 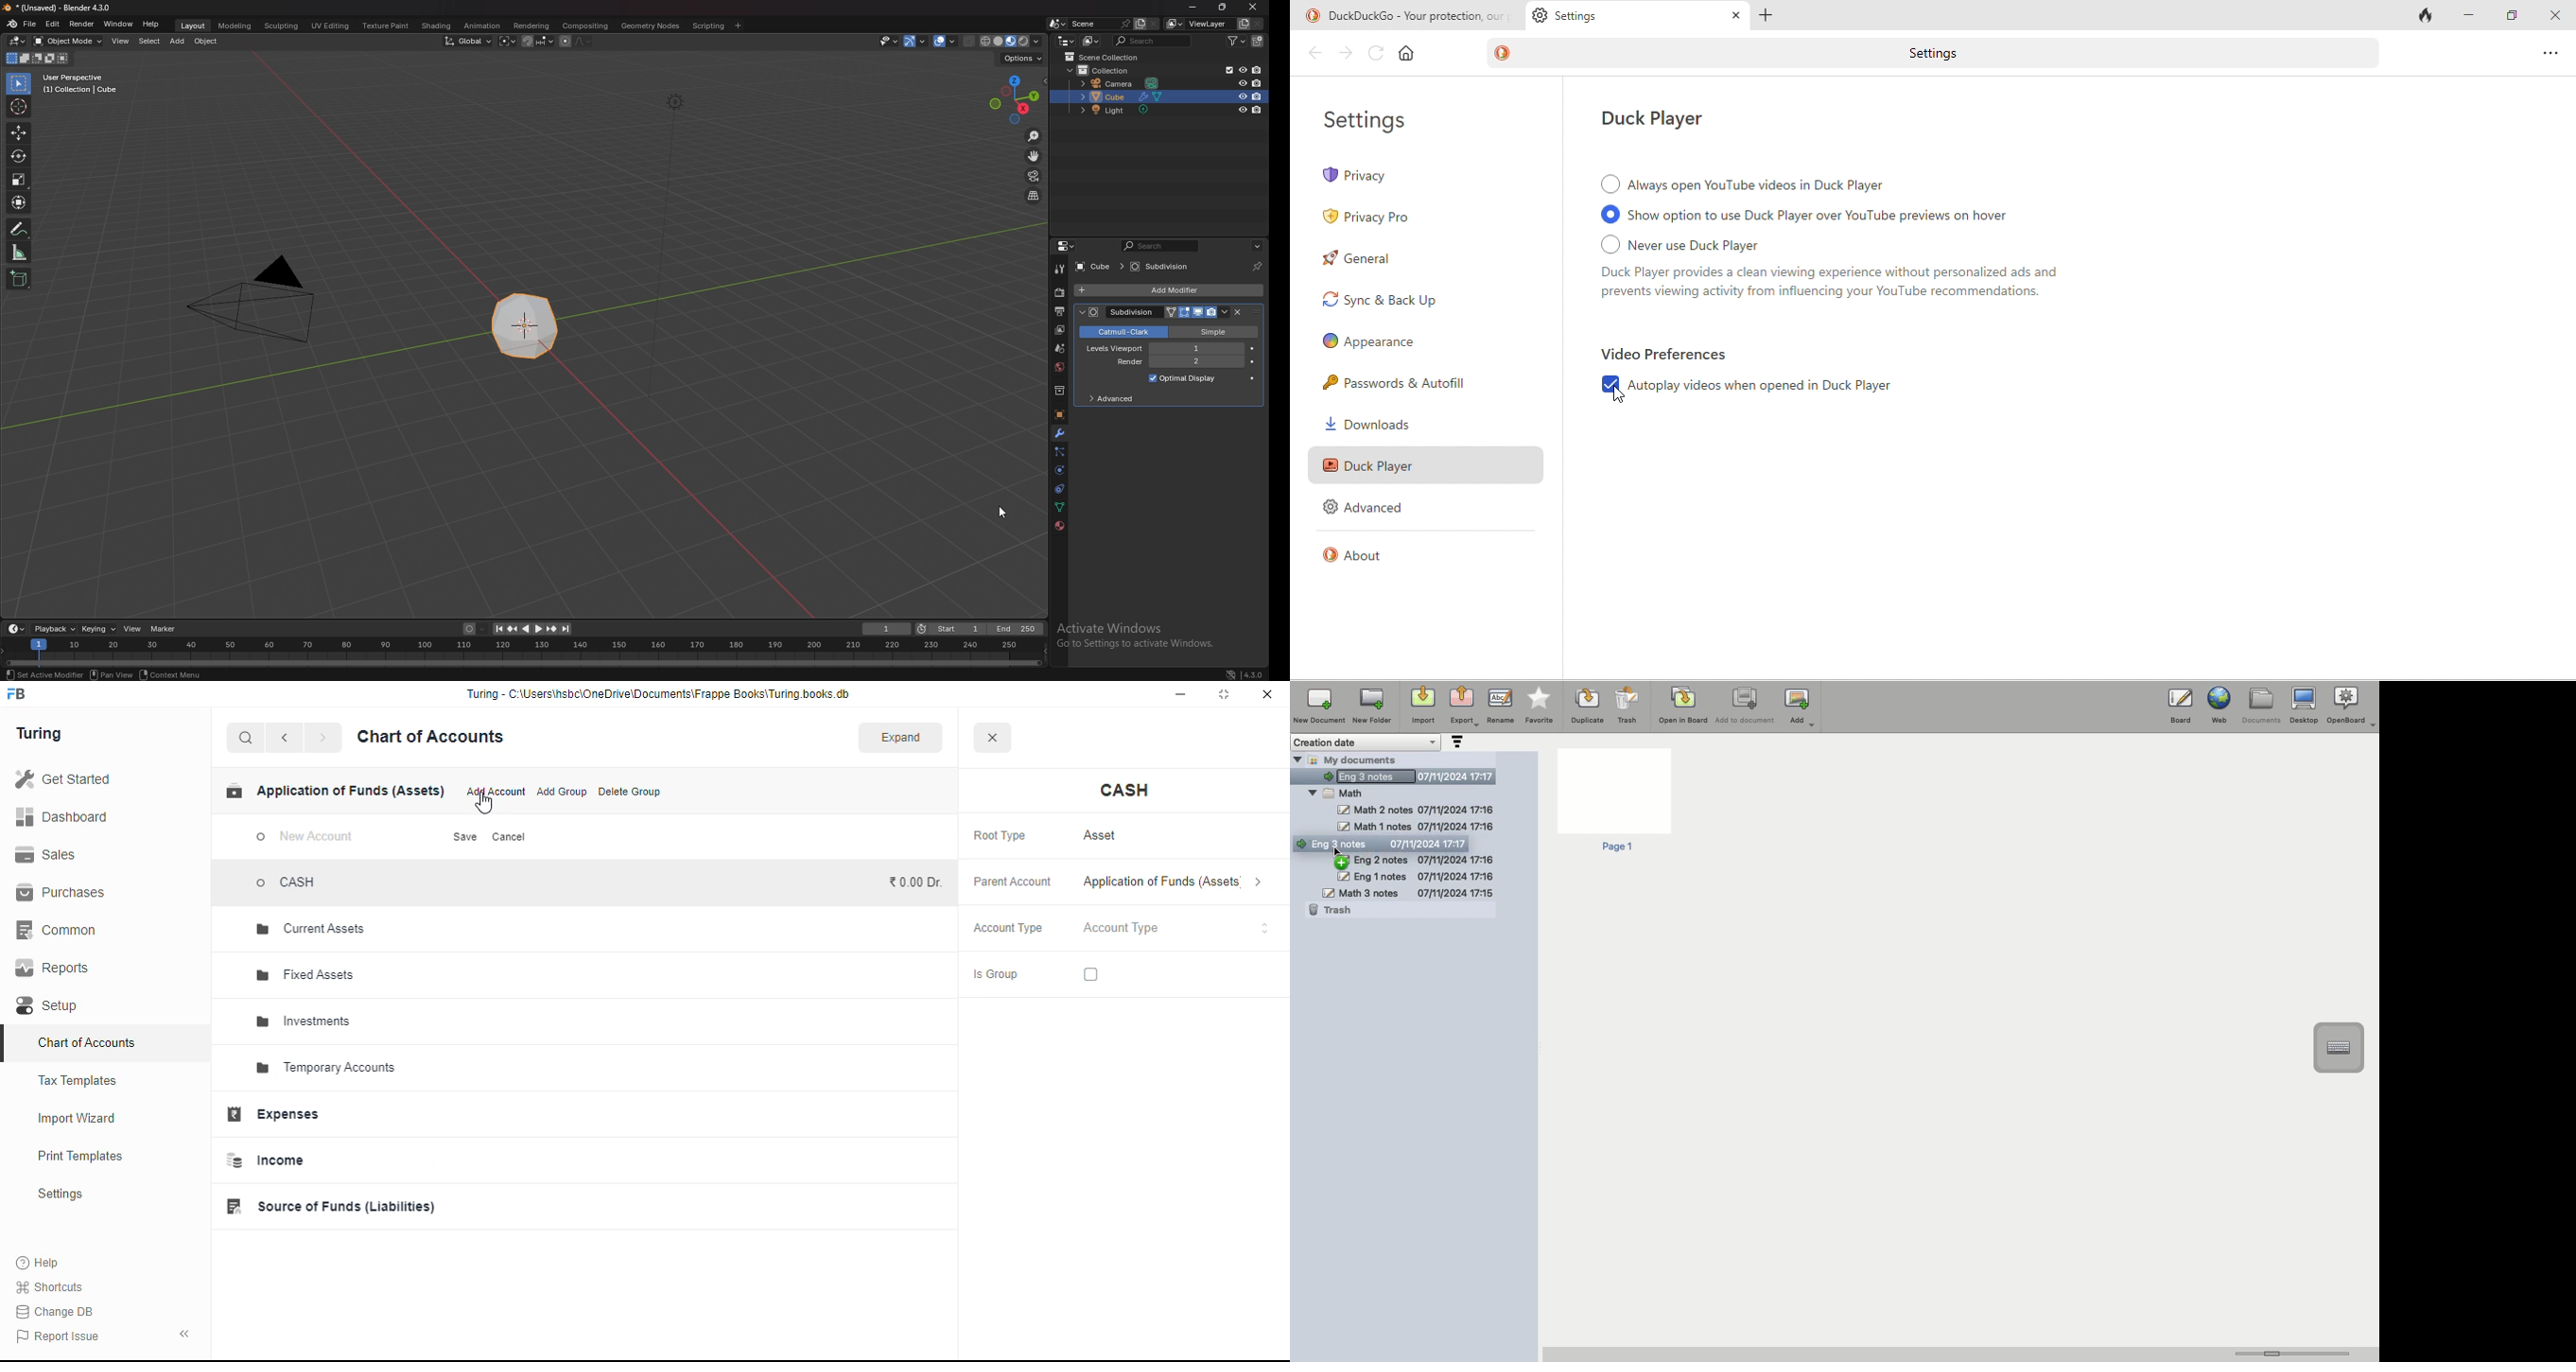 What do you see at coordinates (509, 837) in the screenshot?
I see `cancel` at bounding box center [509, 837].